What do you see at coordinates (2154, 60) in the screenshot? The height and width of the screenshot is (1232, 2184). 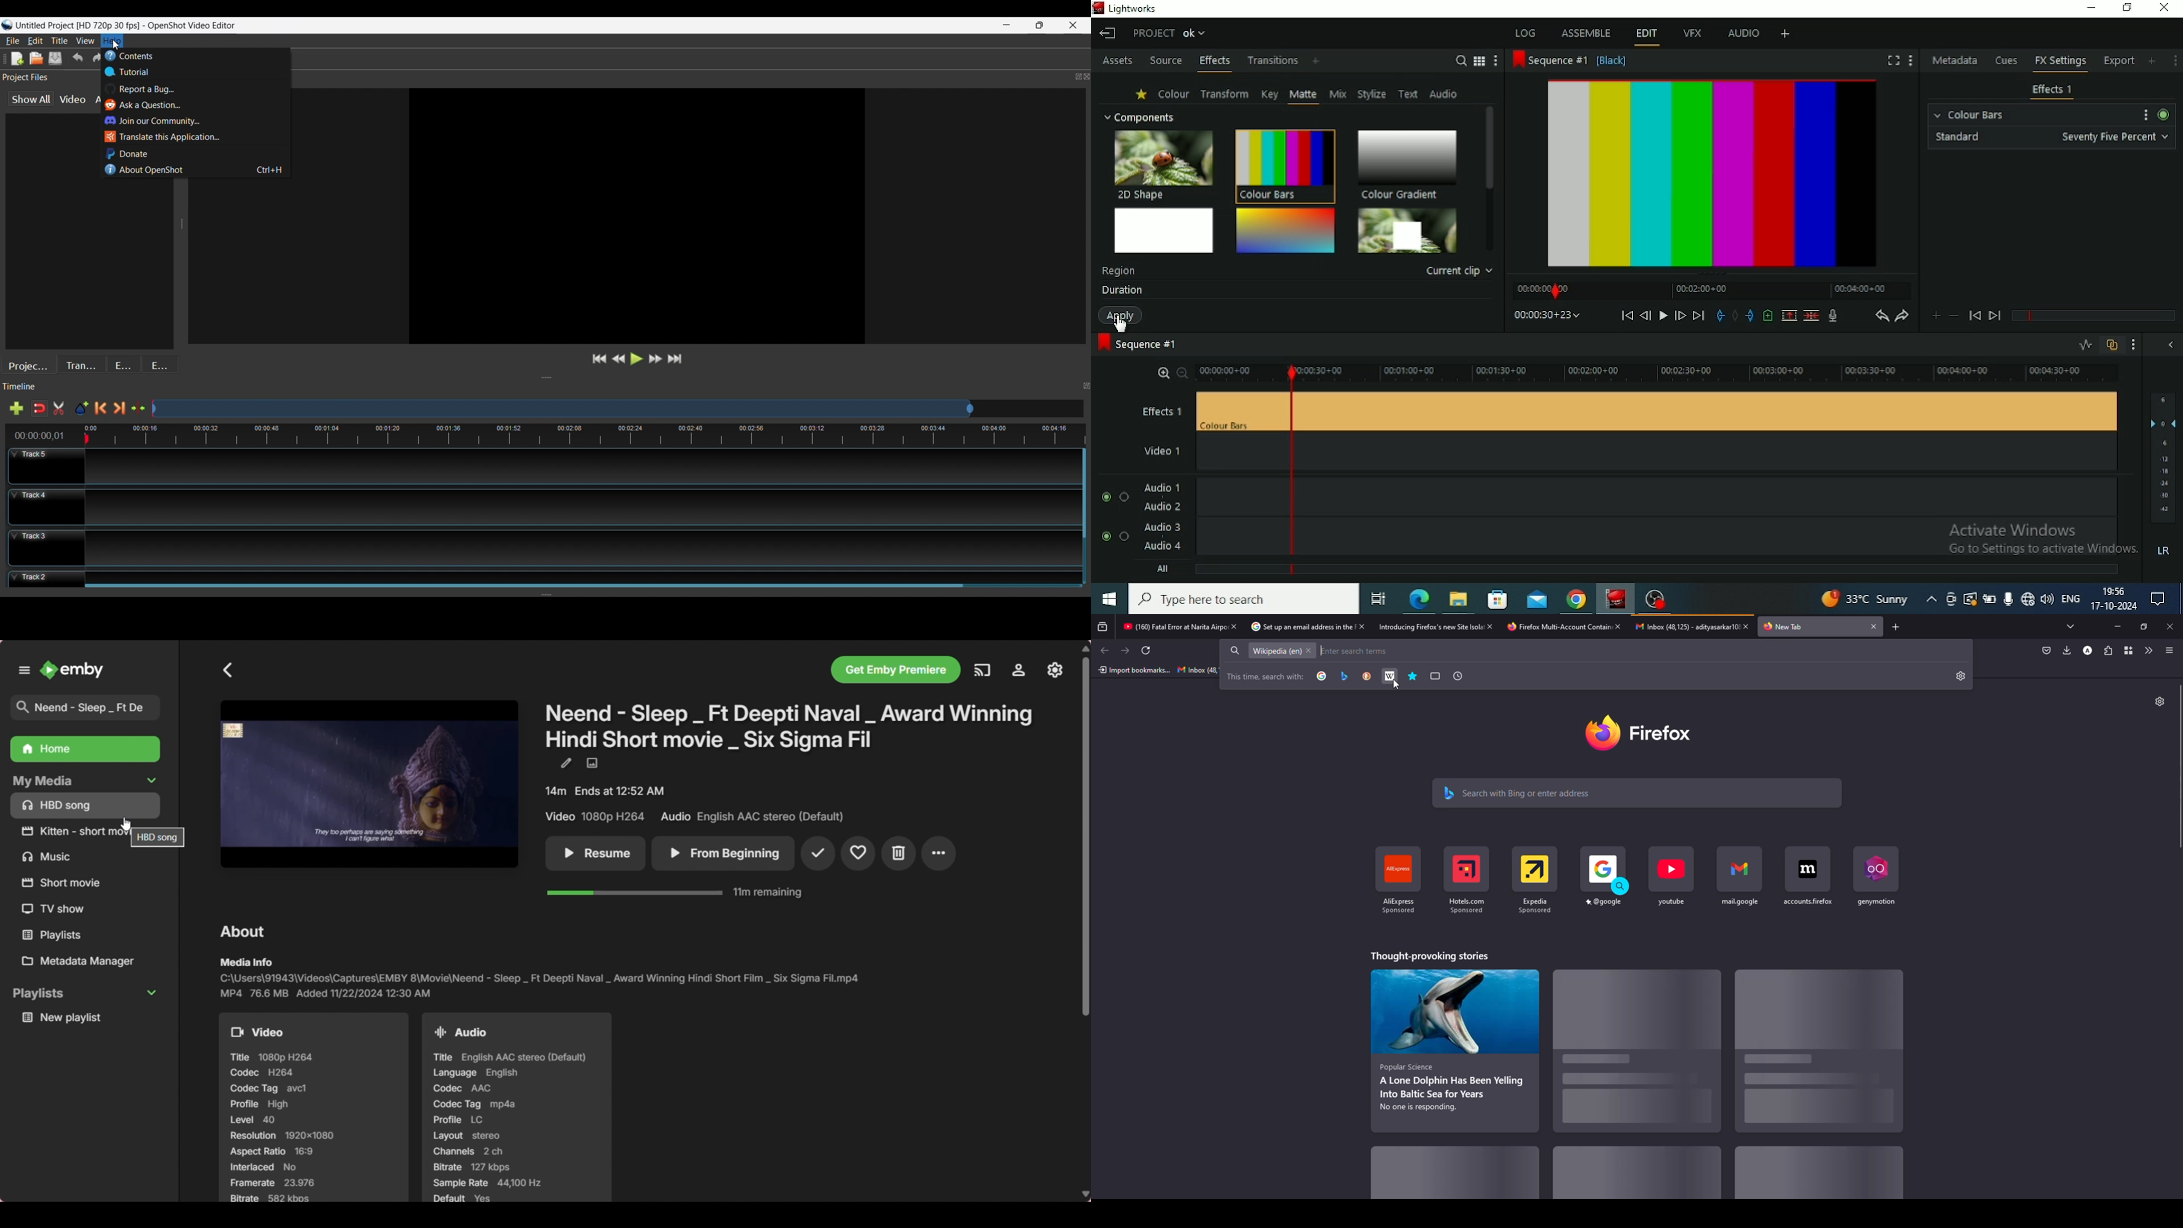 I see `Add panel` at bounding box center [2154, 60].